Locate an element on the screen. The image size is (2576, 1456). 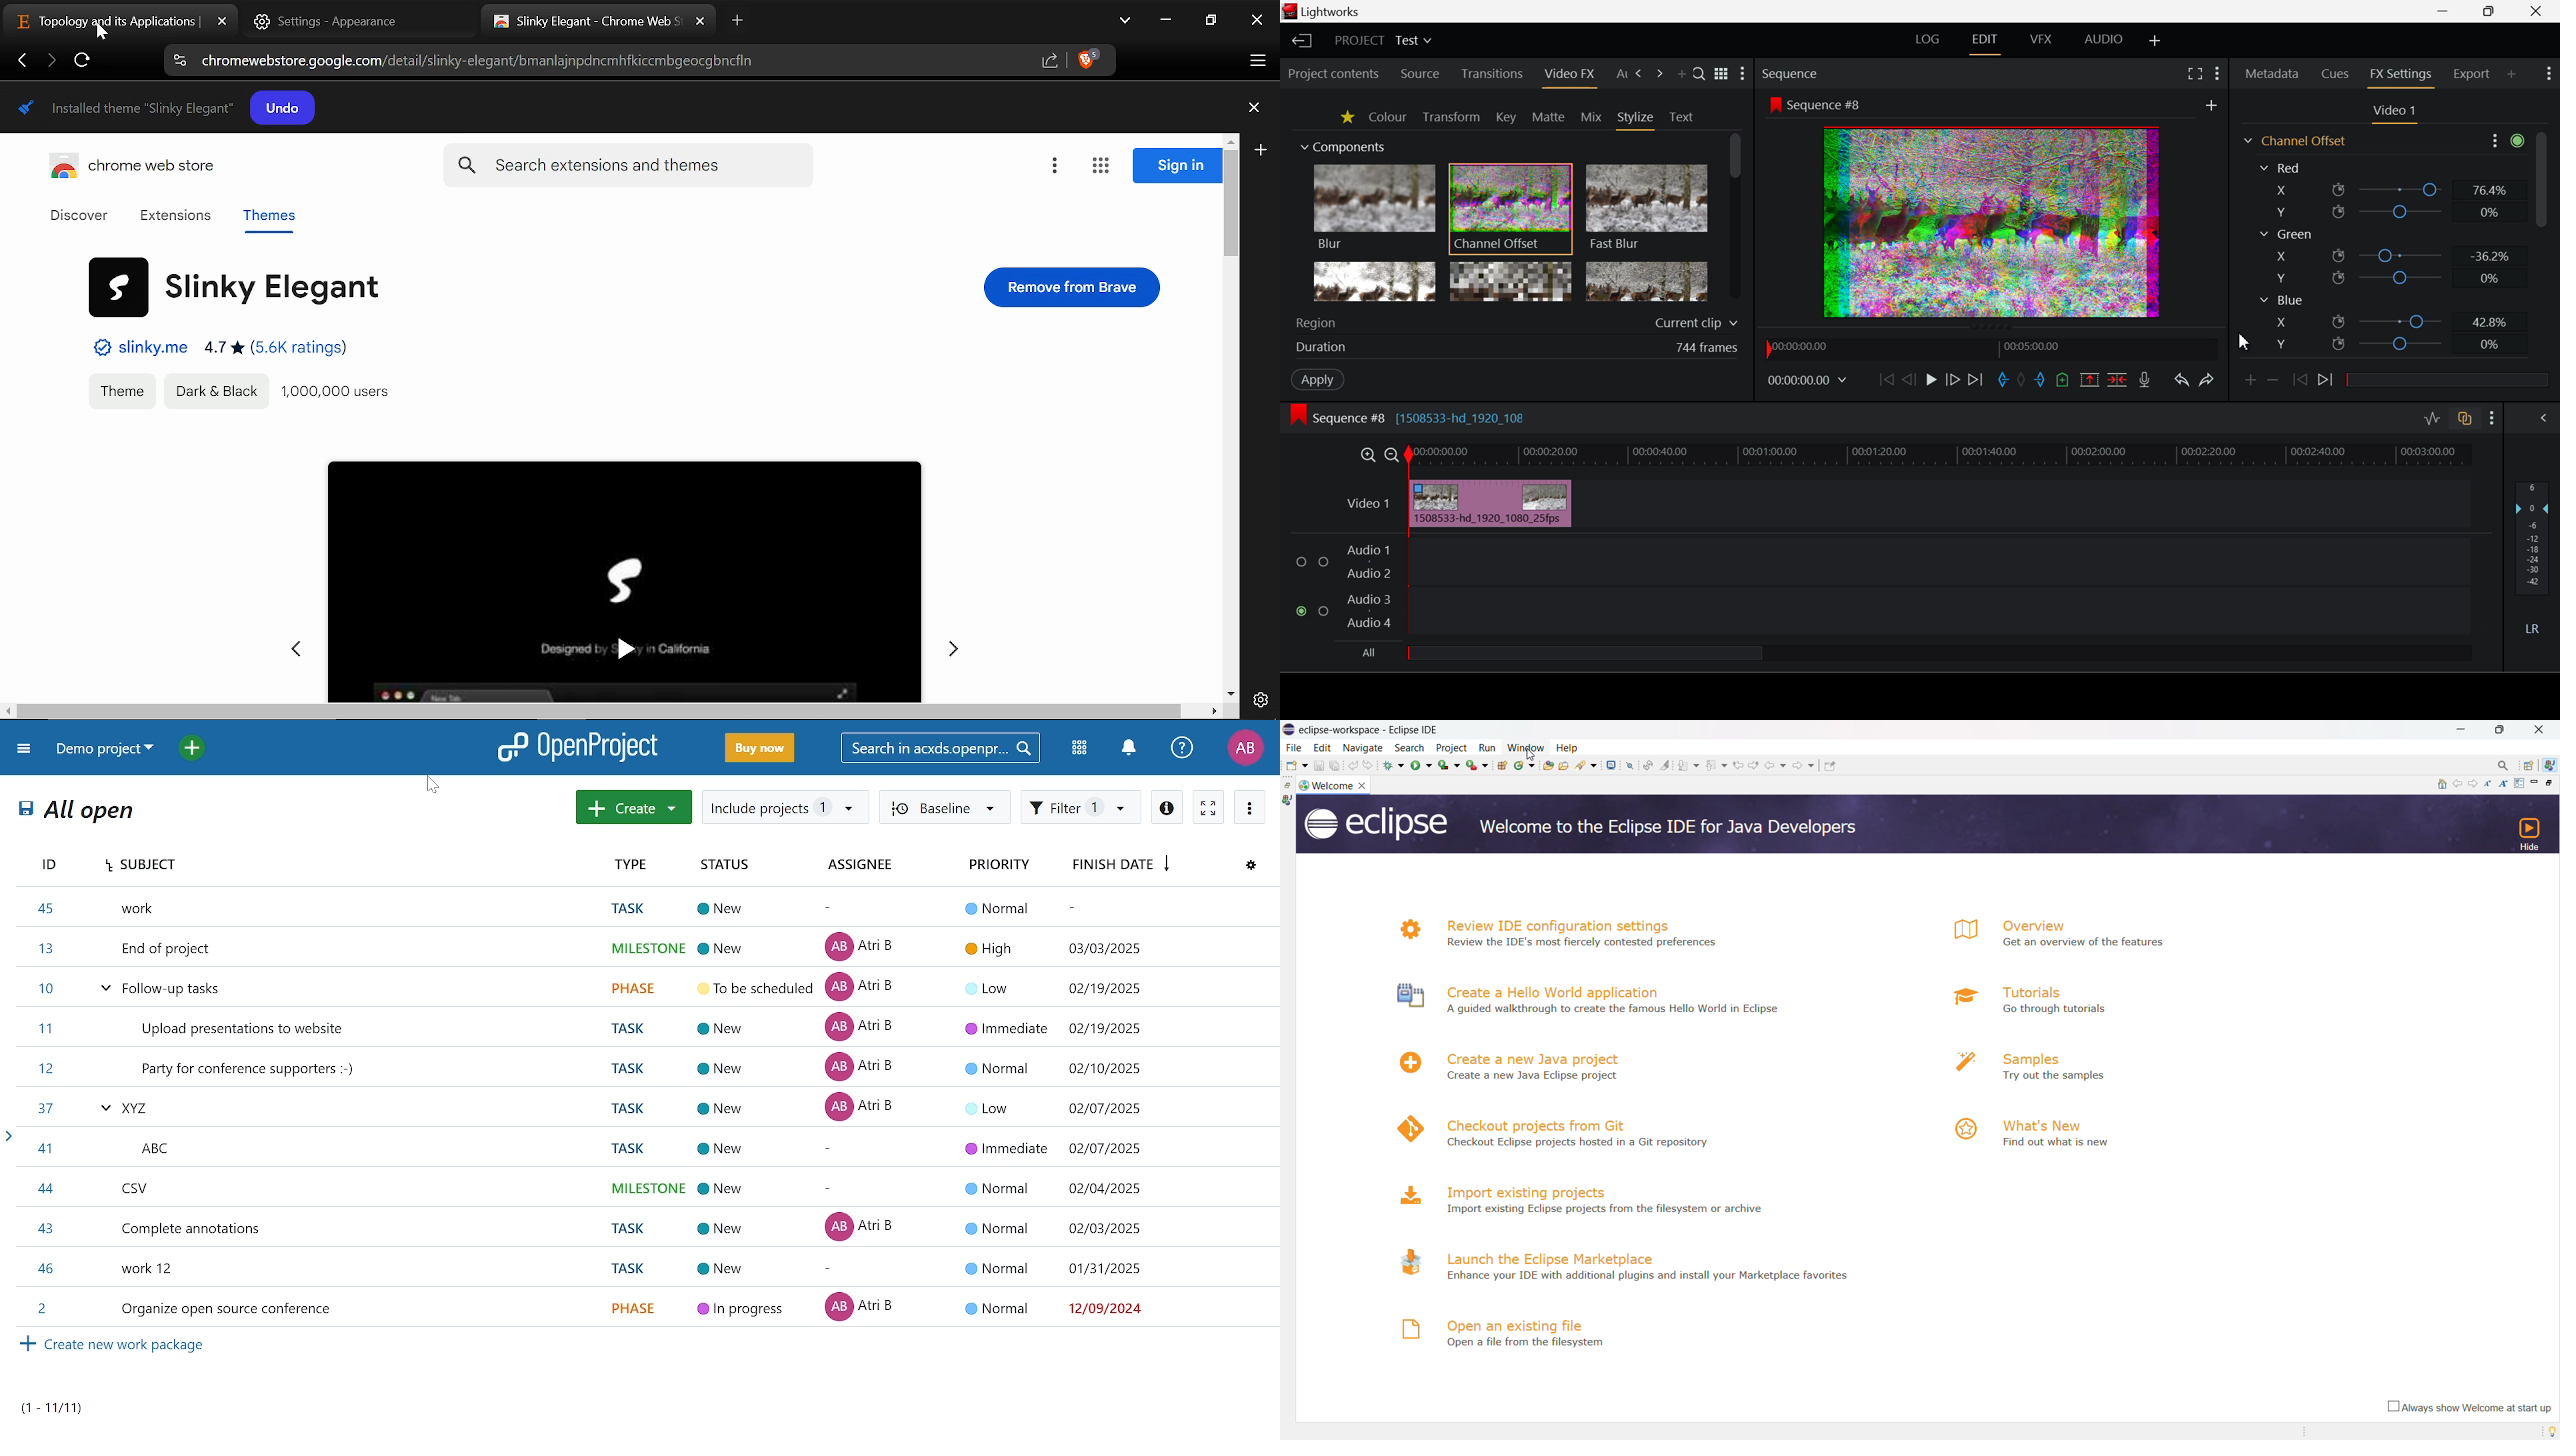
samples is located at coordinates (2055, 1056).